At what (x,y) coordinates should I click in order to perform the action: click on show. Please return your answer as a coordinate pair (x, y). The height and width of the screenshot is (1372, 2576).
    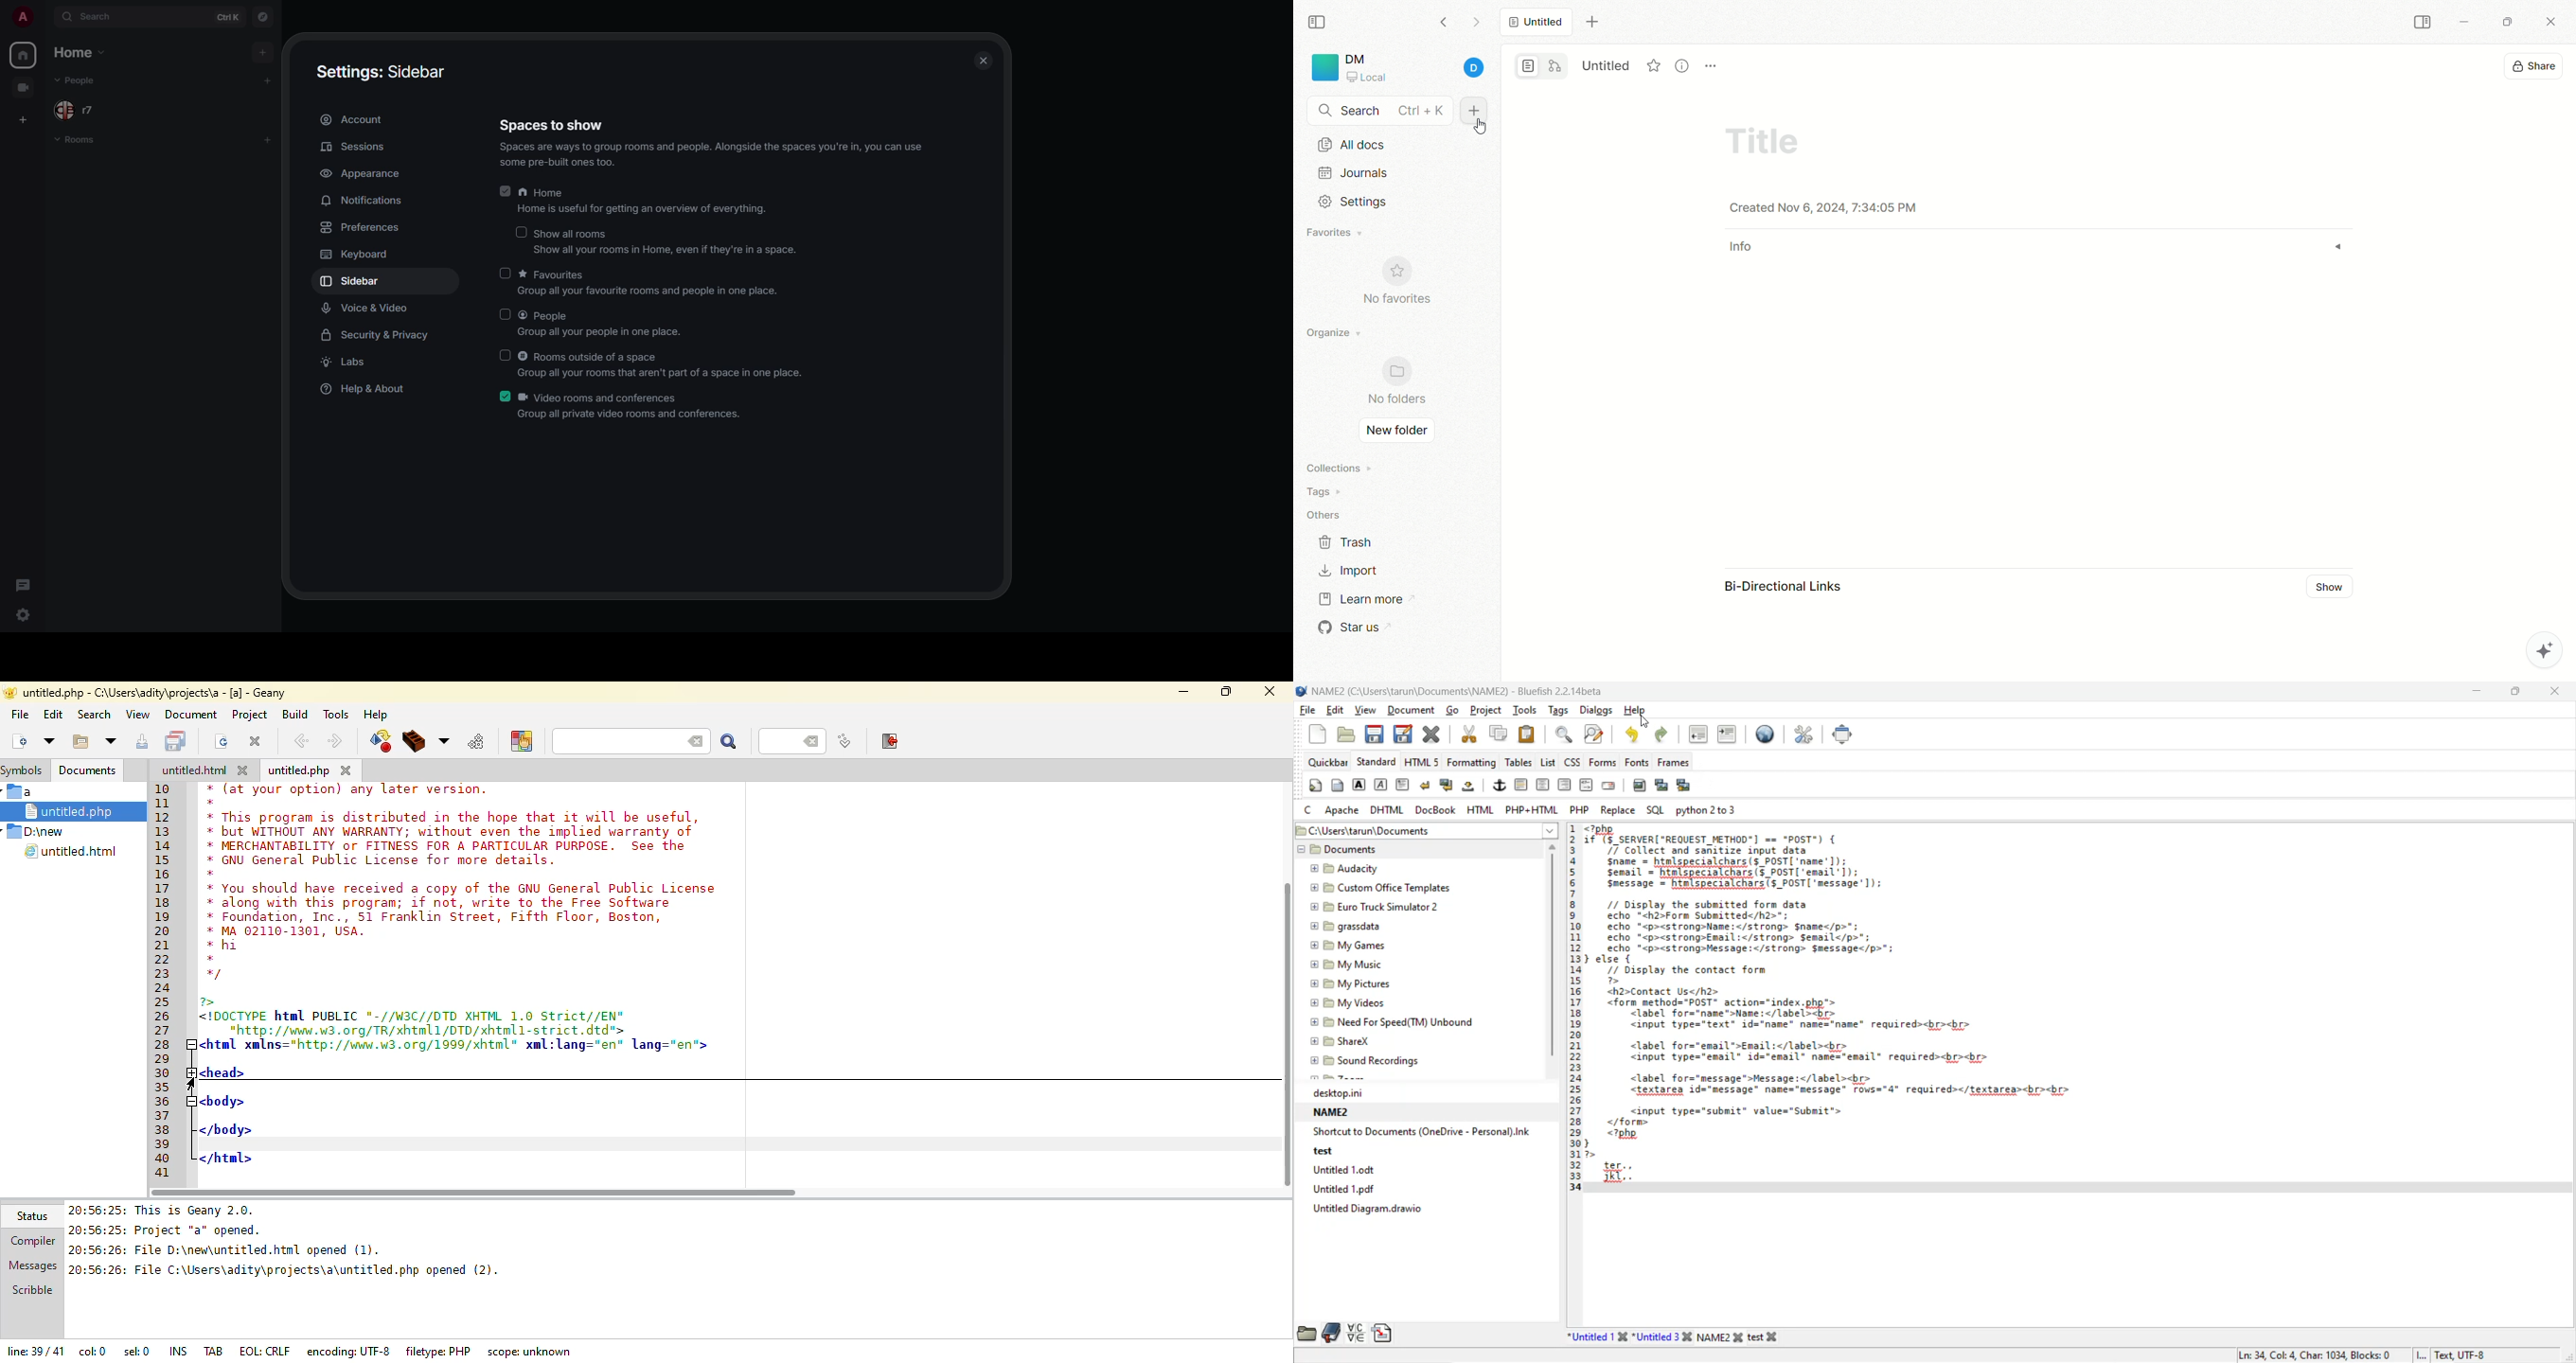
    Looking at the image, I should click on (2334, 588).